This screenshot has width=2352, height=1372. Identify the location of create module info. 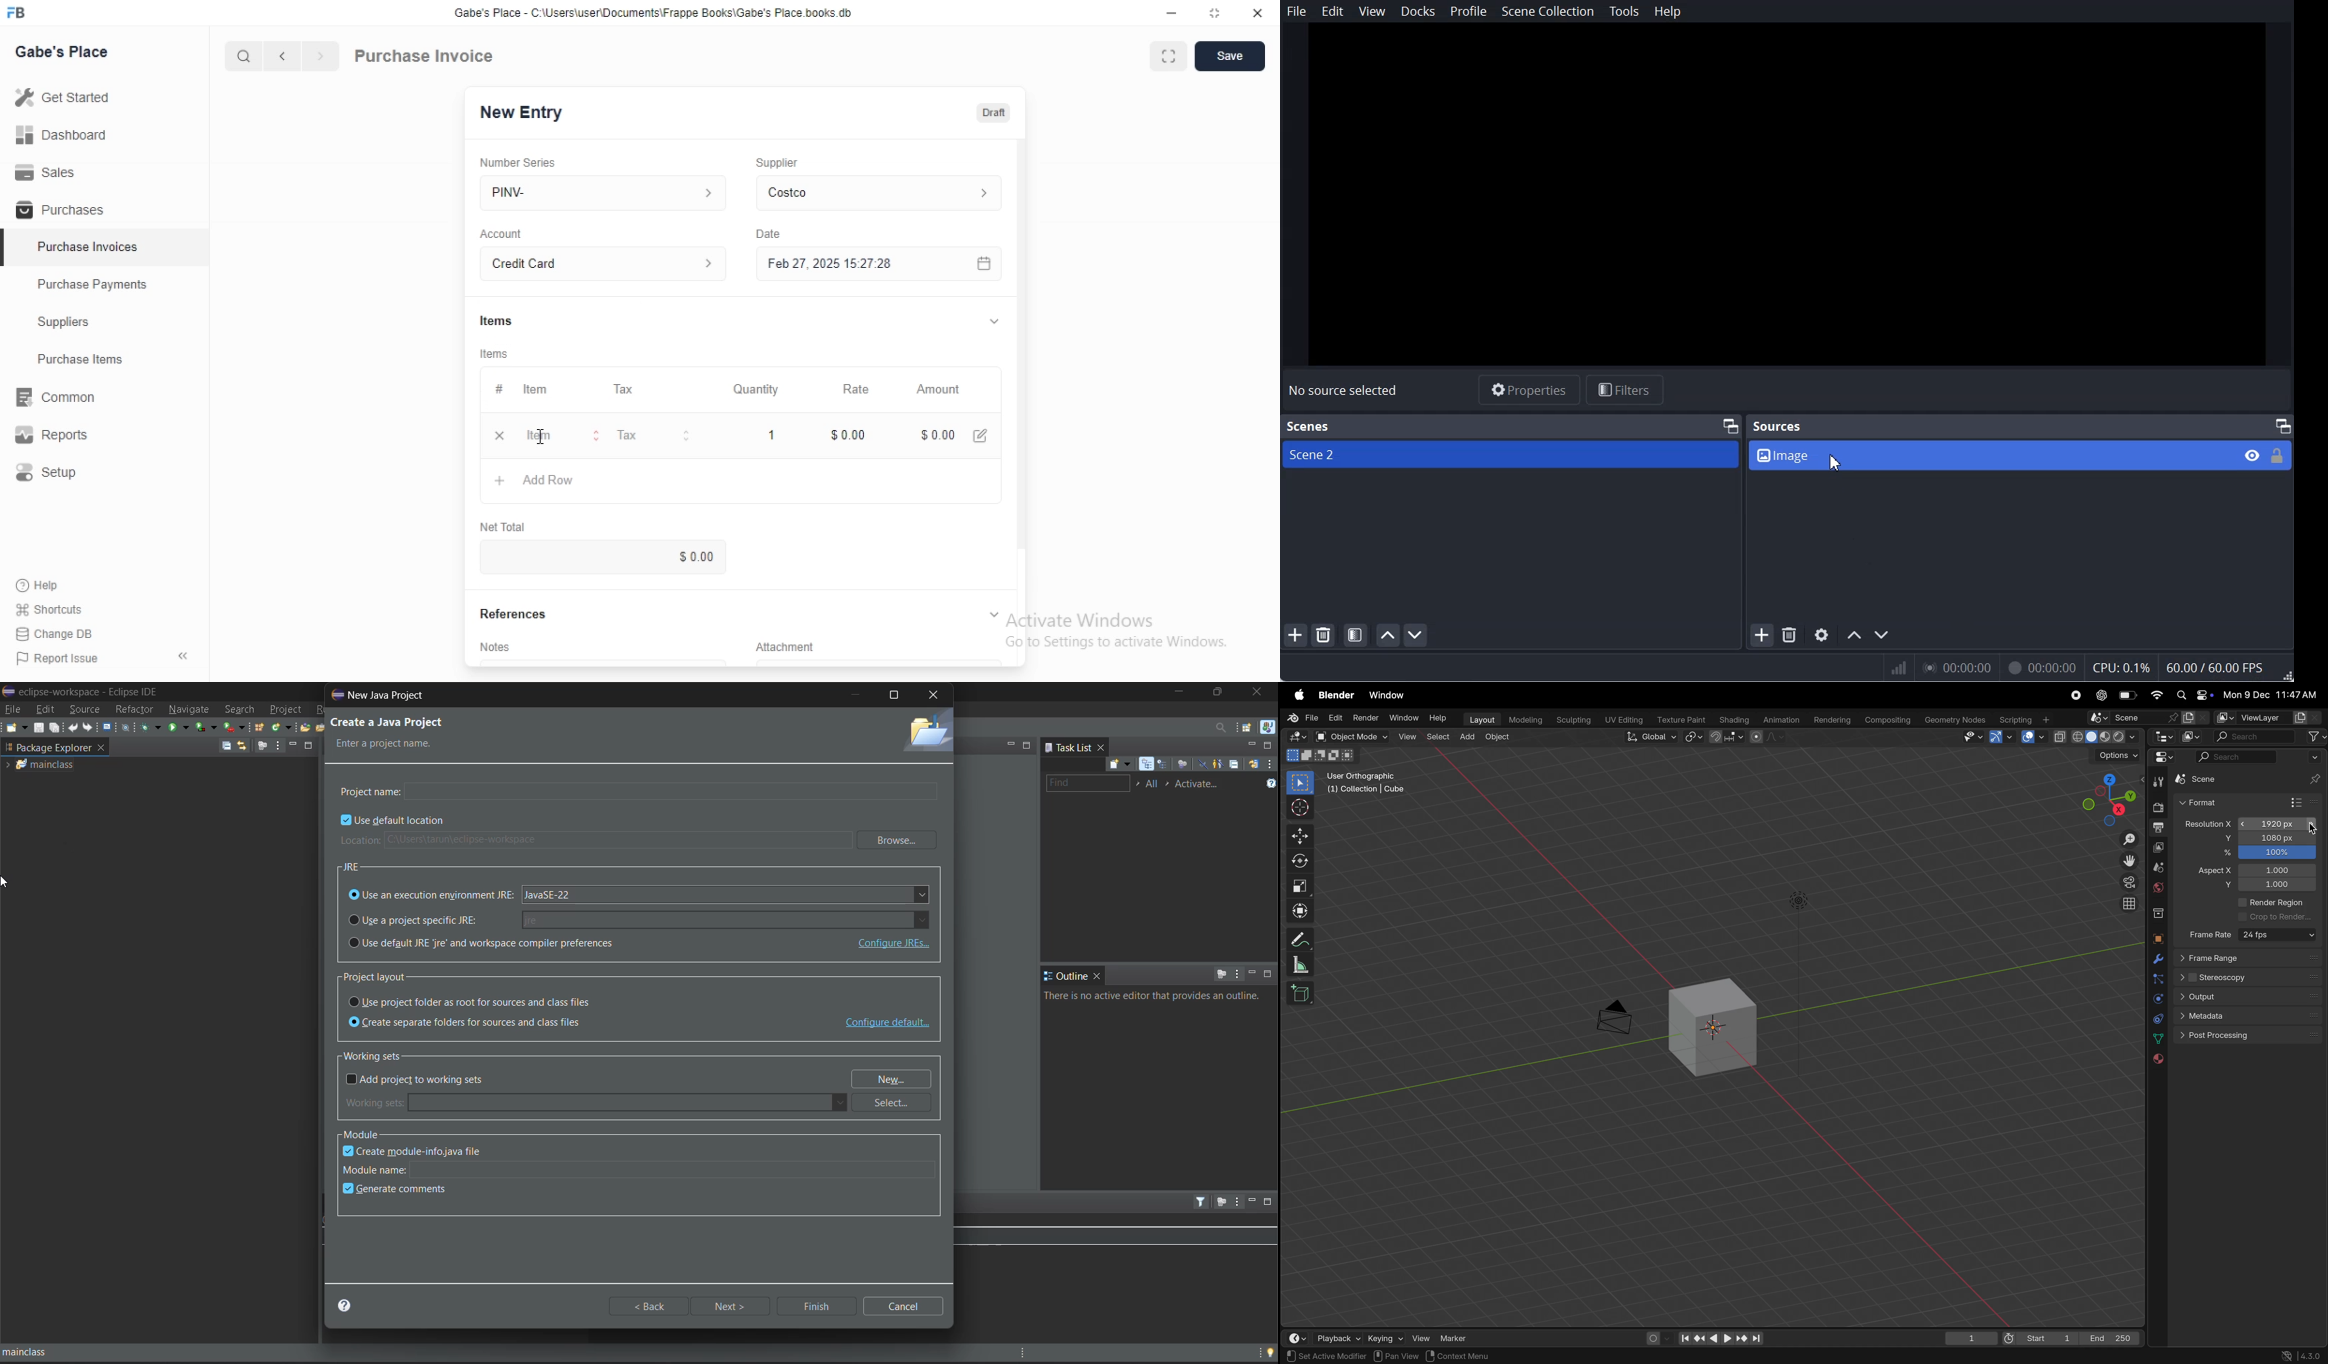
(423, 1150).